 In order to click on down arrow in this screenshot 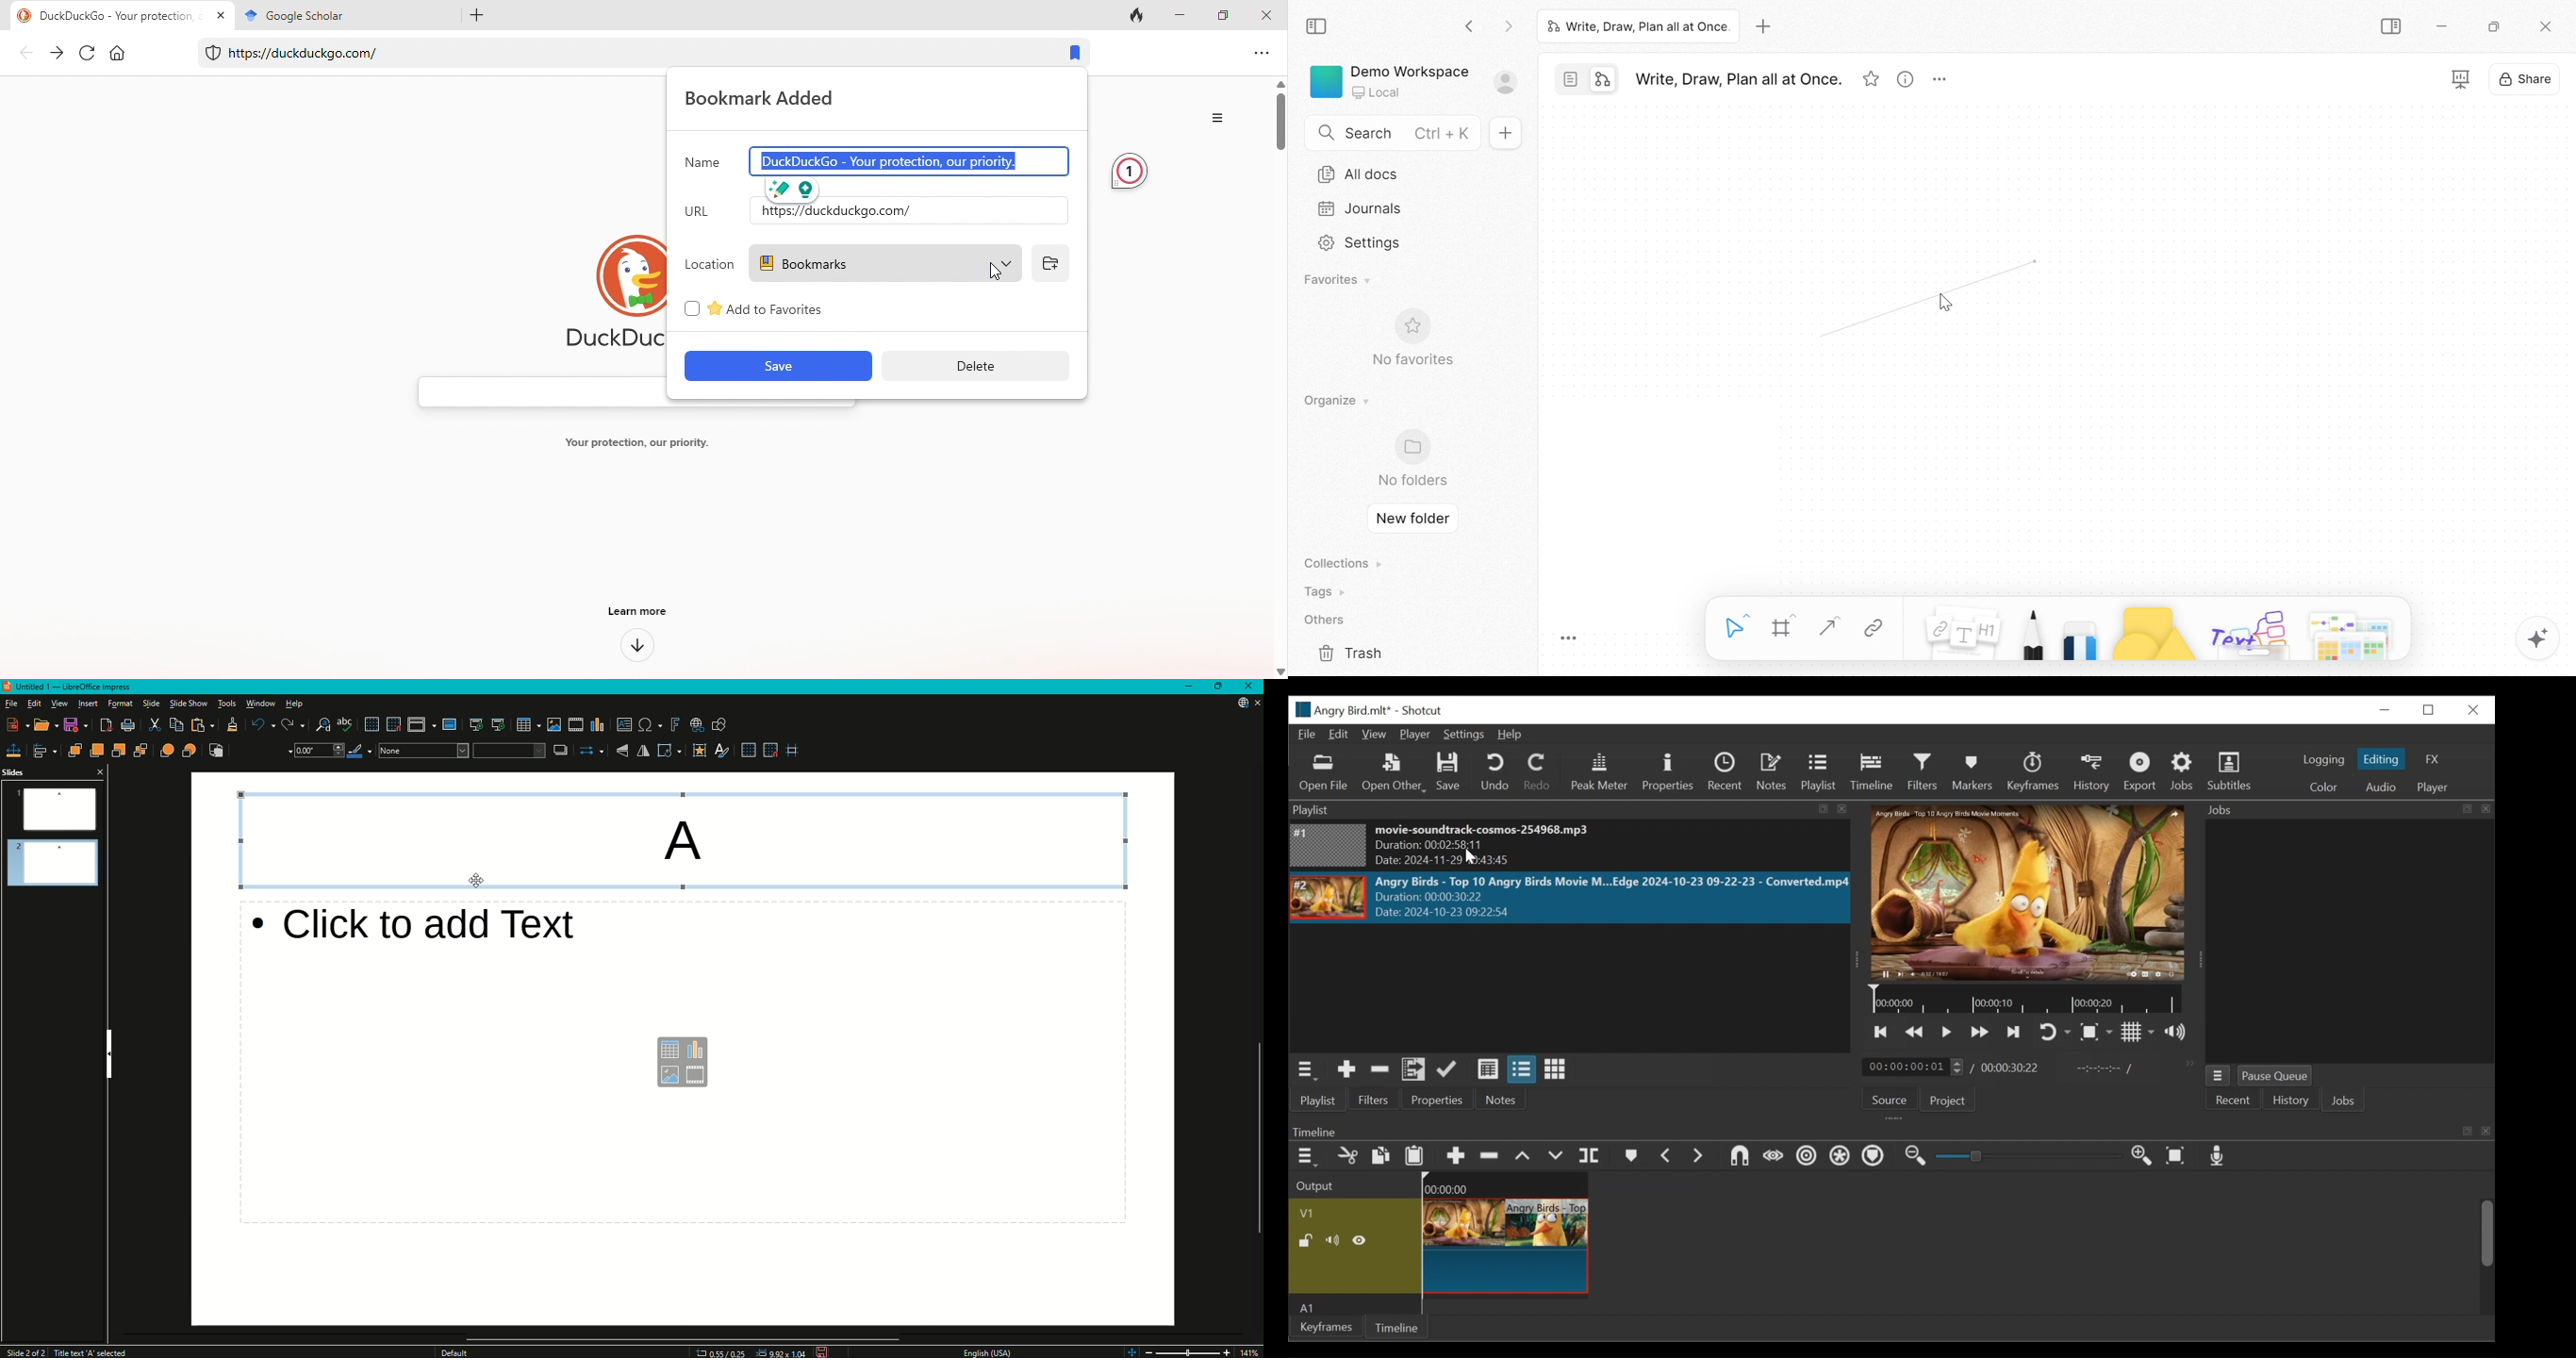, I will do `click(637, 647)`.